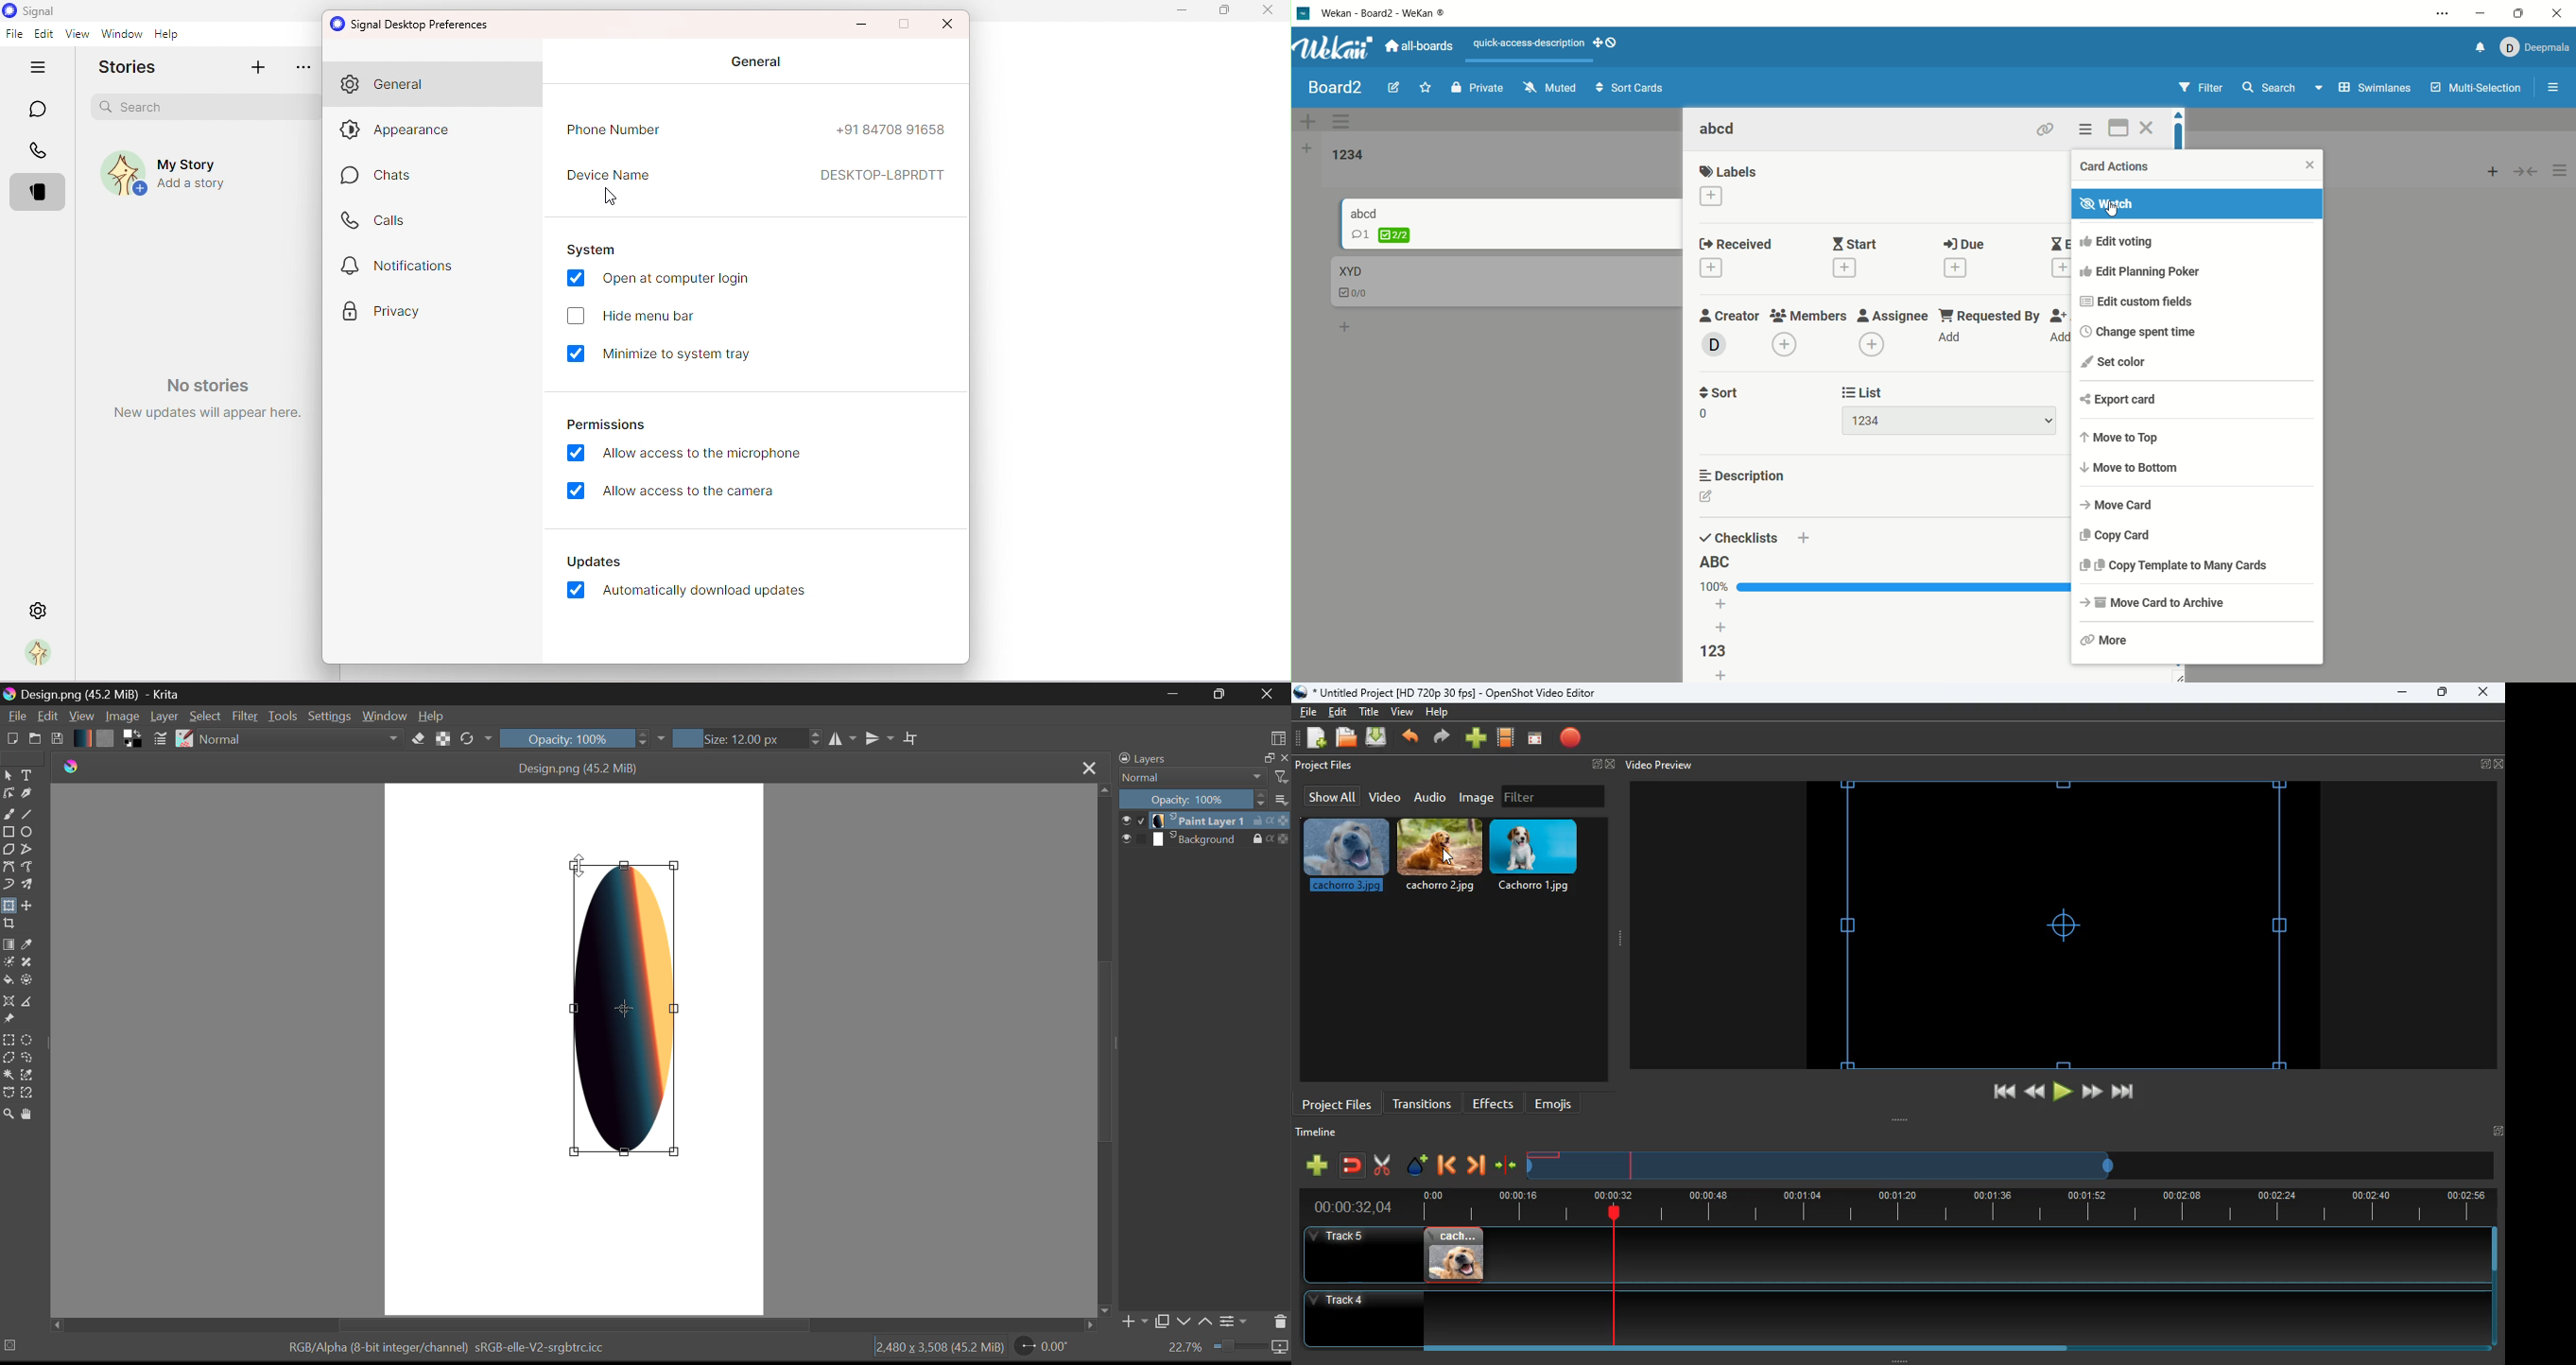  Describe the element at coordinates (262, 68) in the screenshot. I see `Add story` at that location.